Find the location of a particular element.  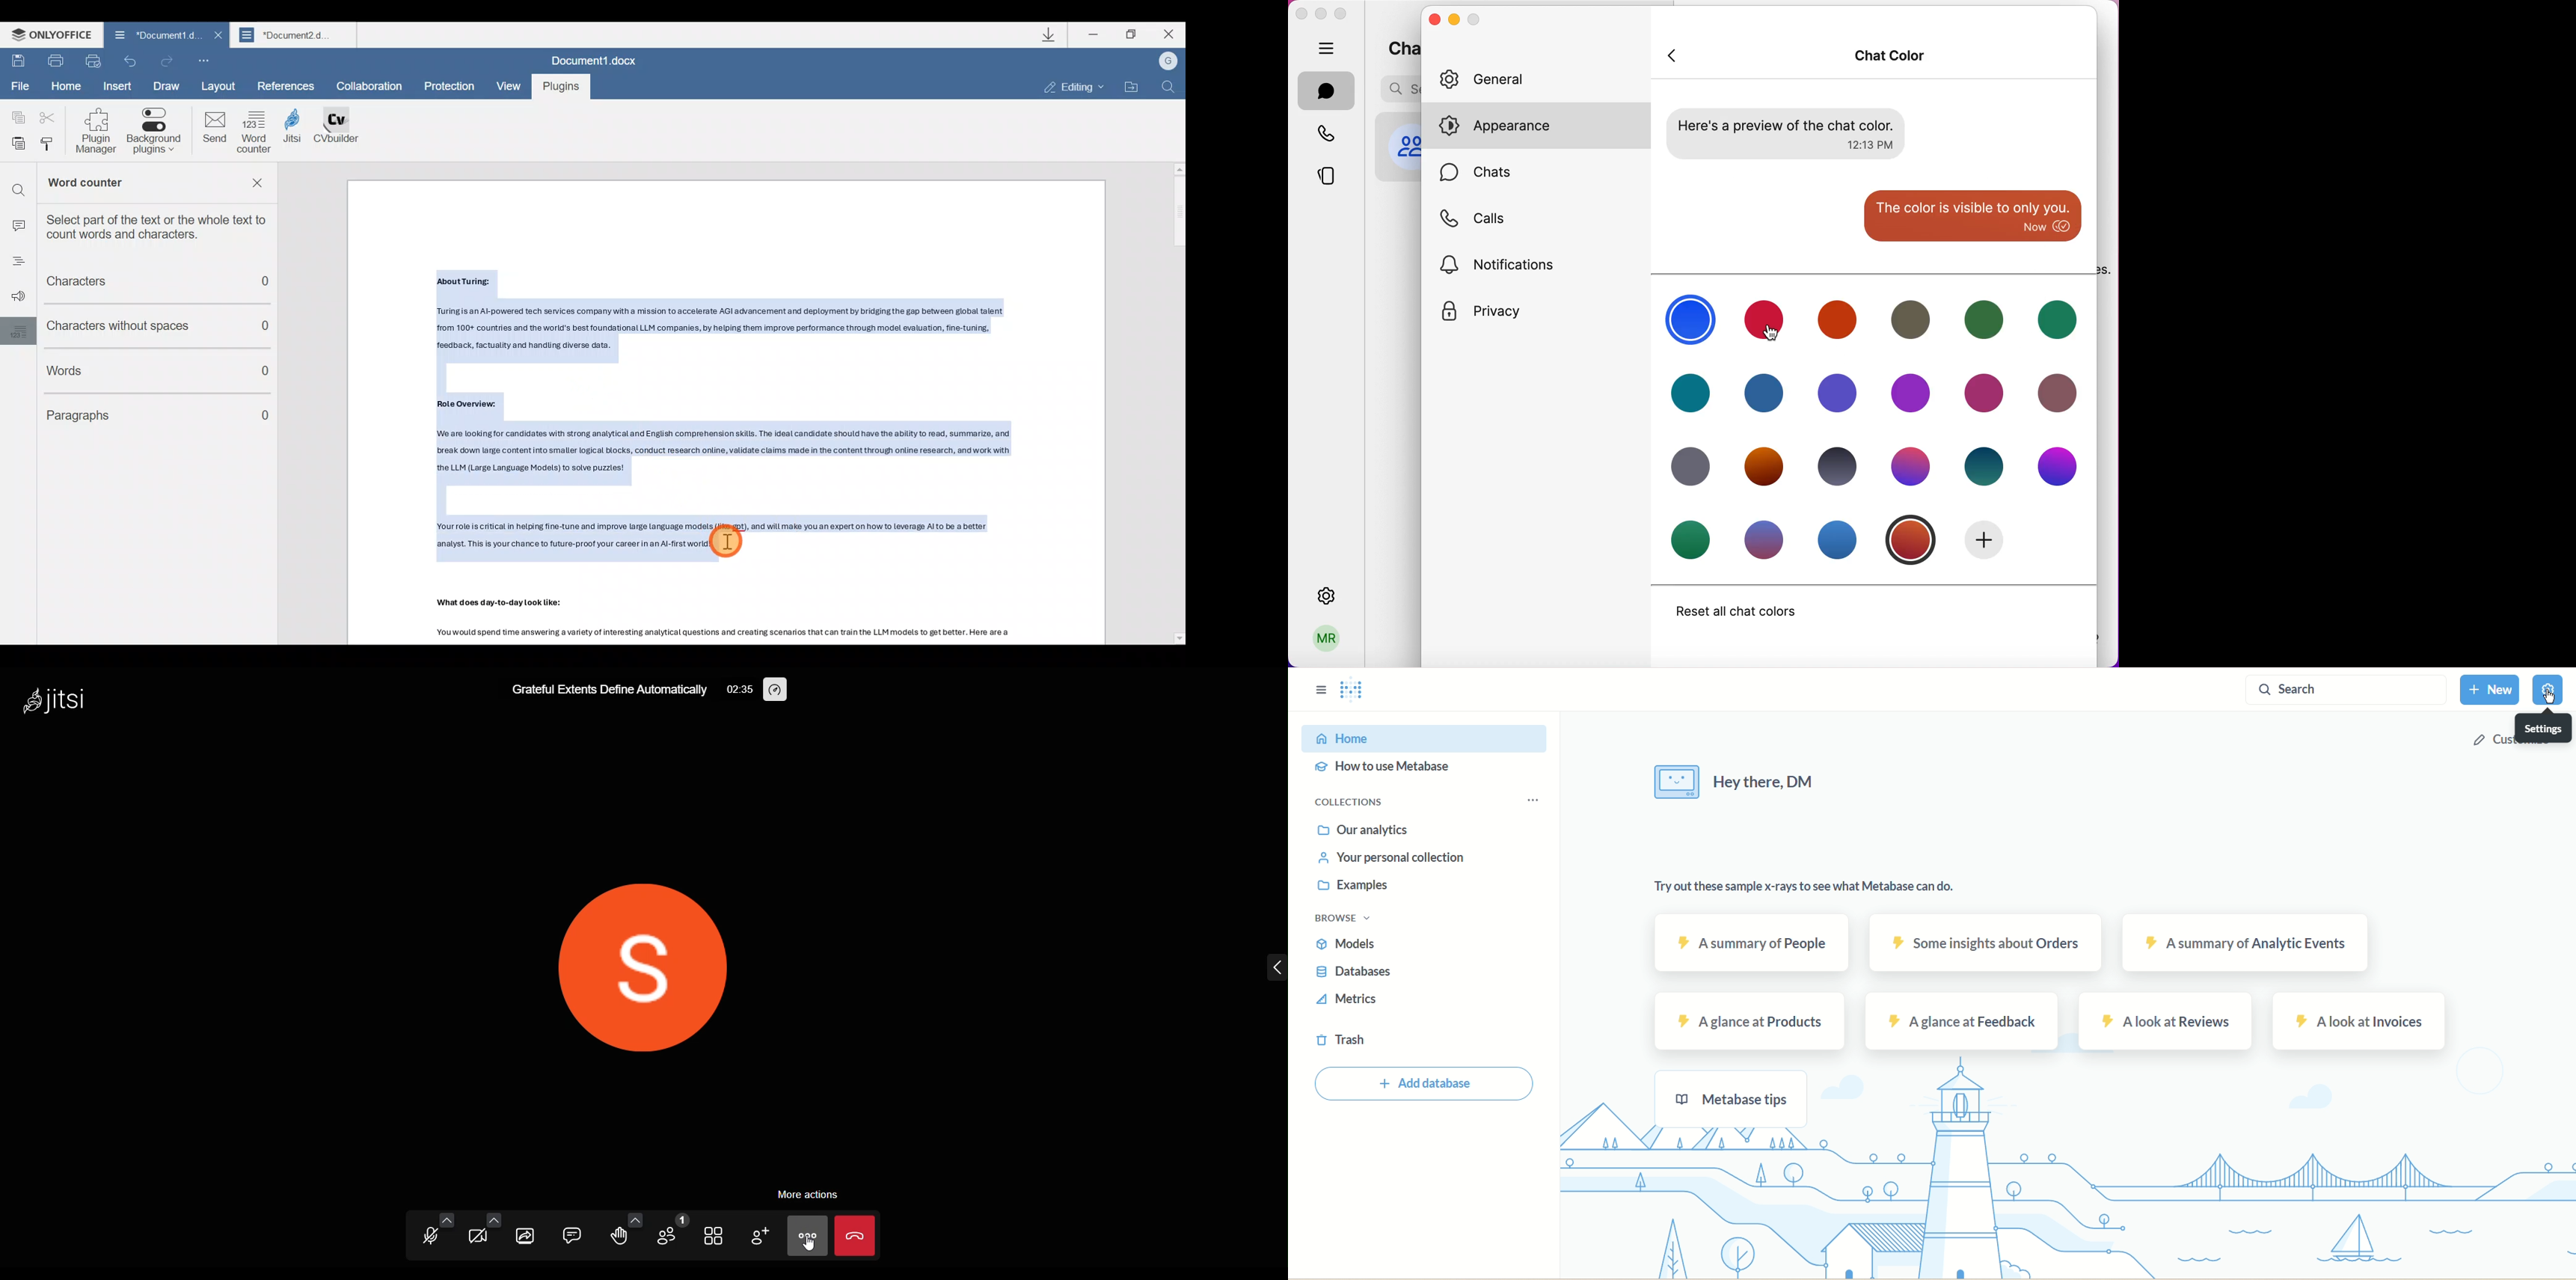

display picture is located at coordinates (641, 971).